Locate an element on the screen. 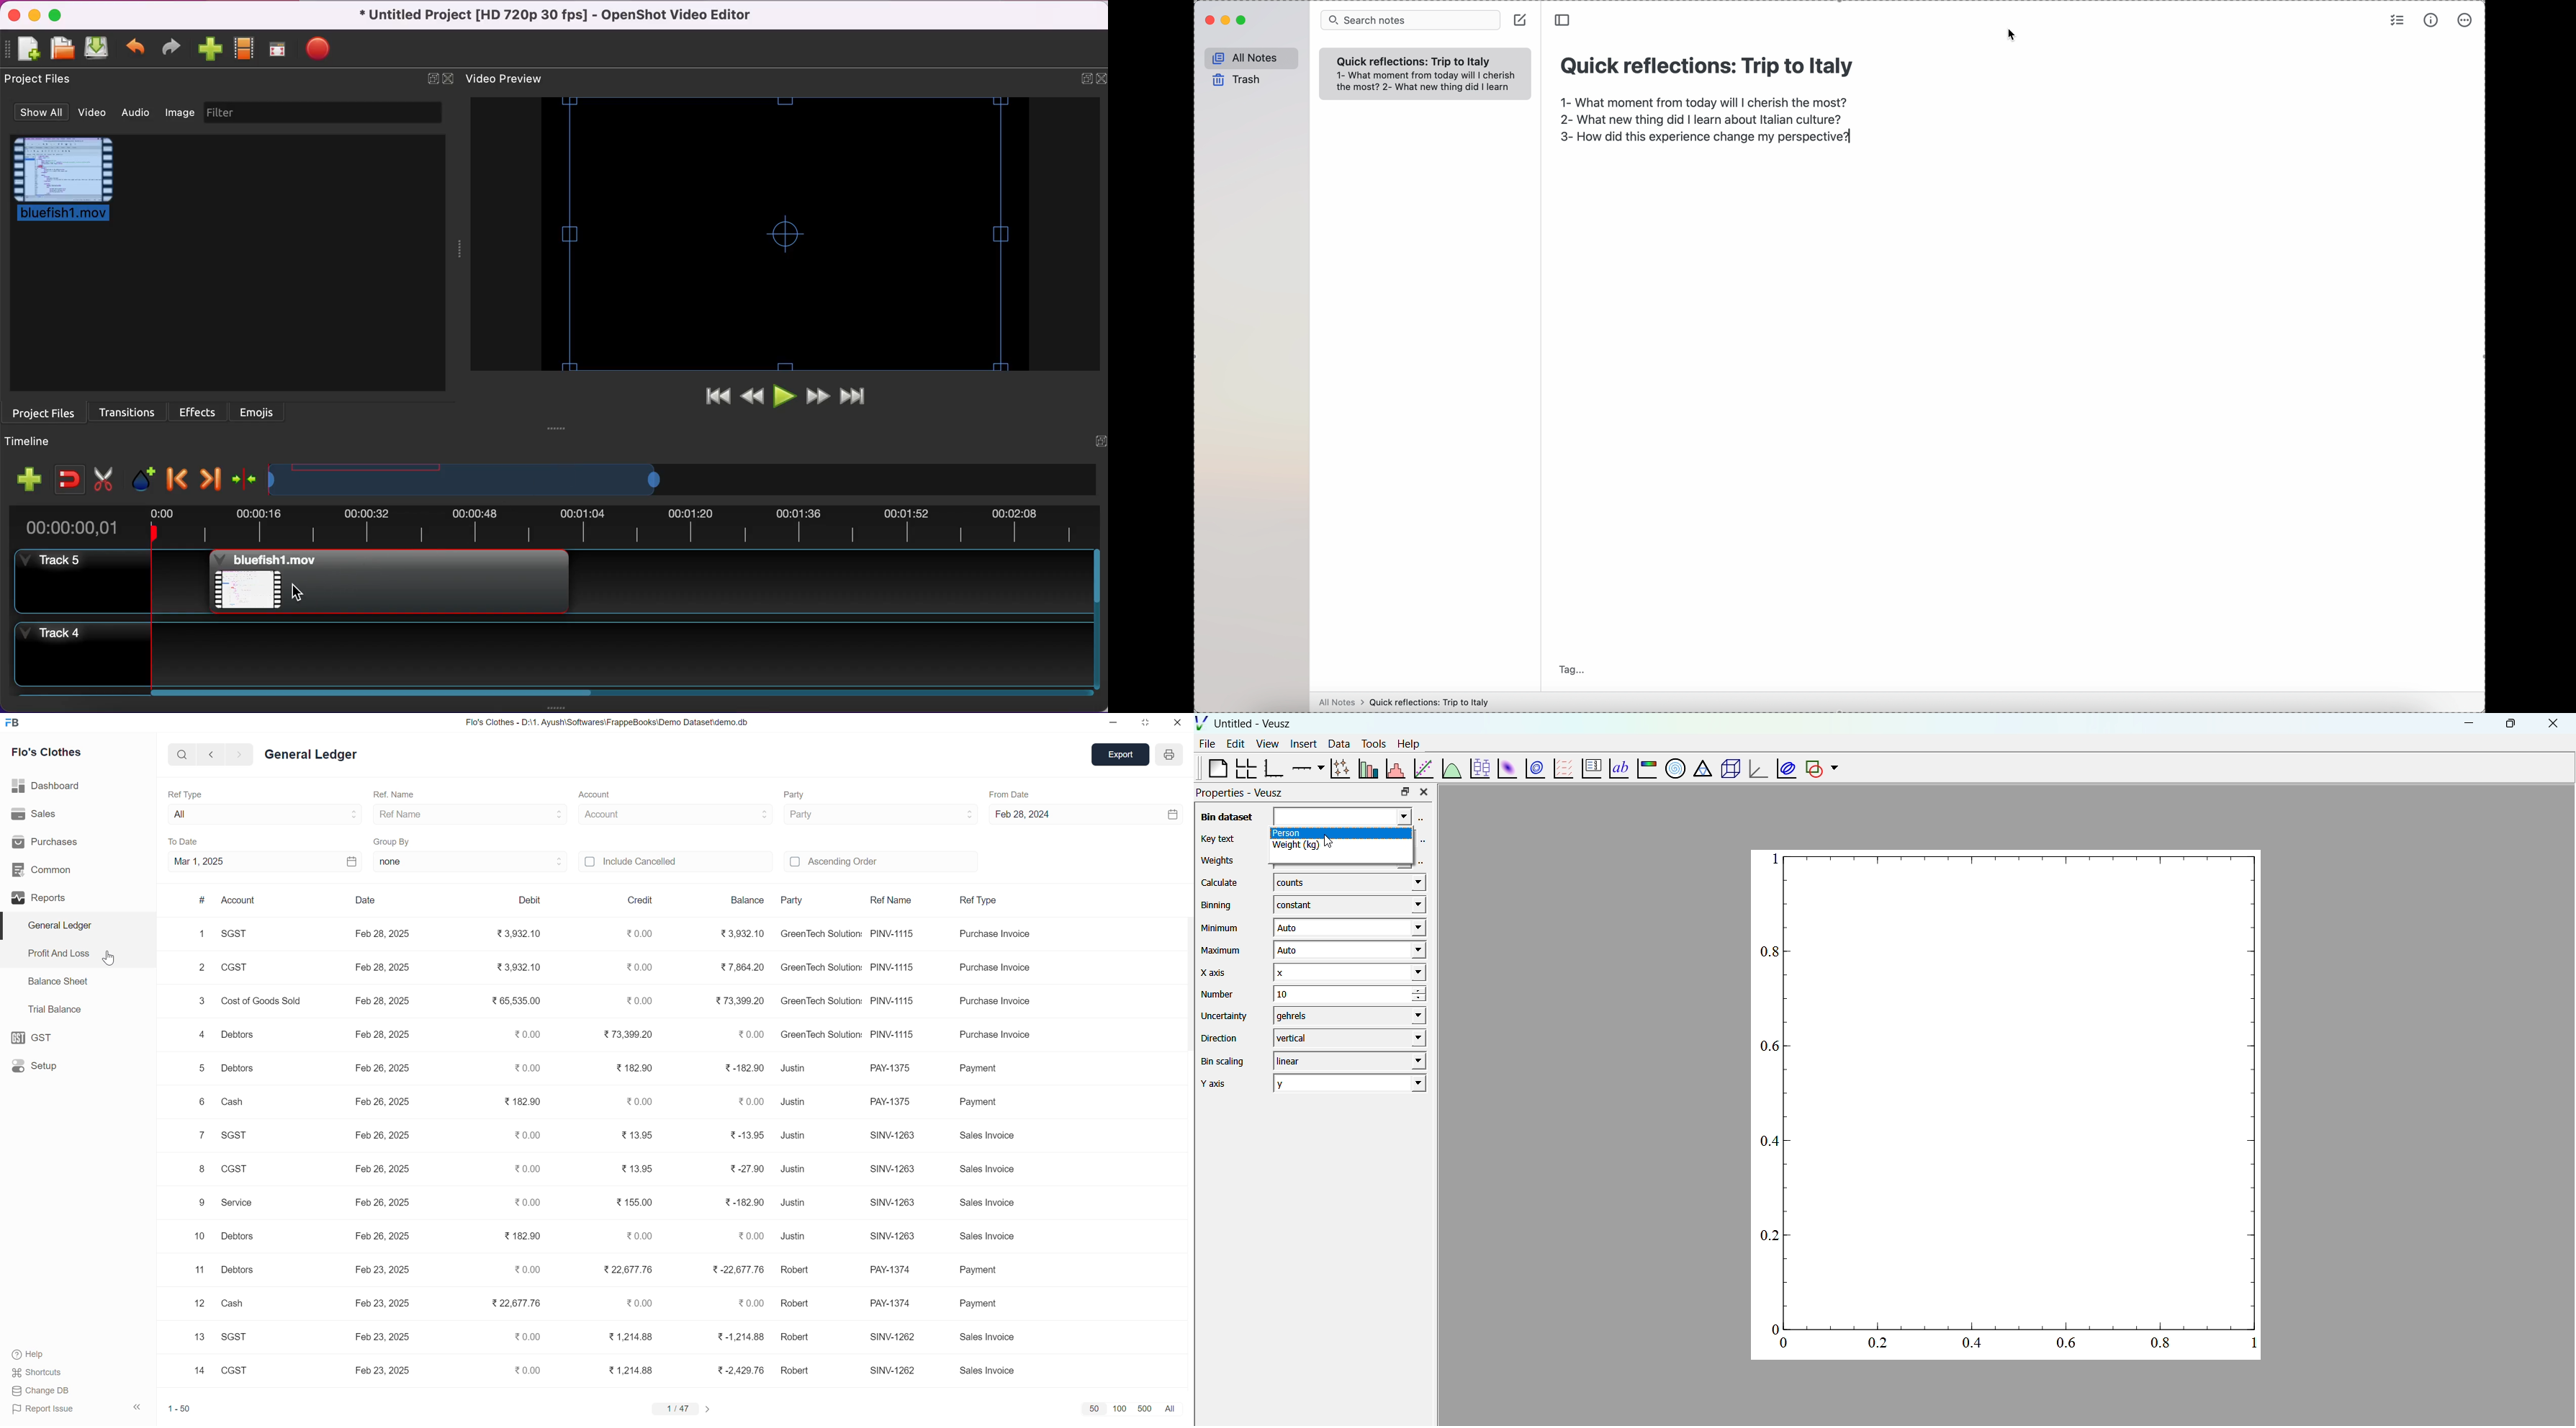 The height and width of the screenshot is (1428, 2576). SGST is located at coordinates (240, 1339).